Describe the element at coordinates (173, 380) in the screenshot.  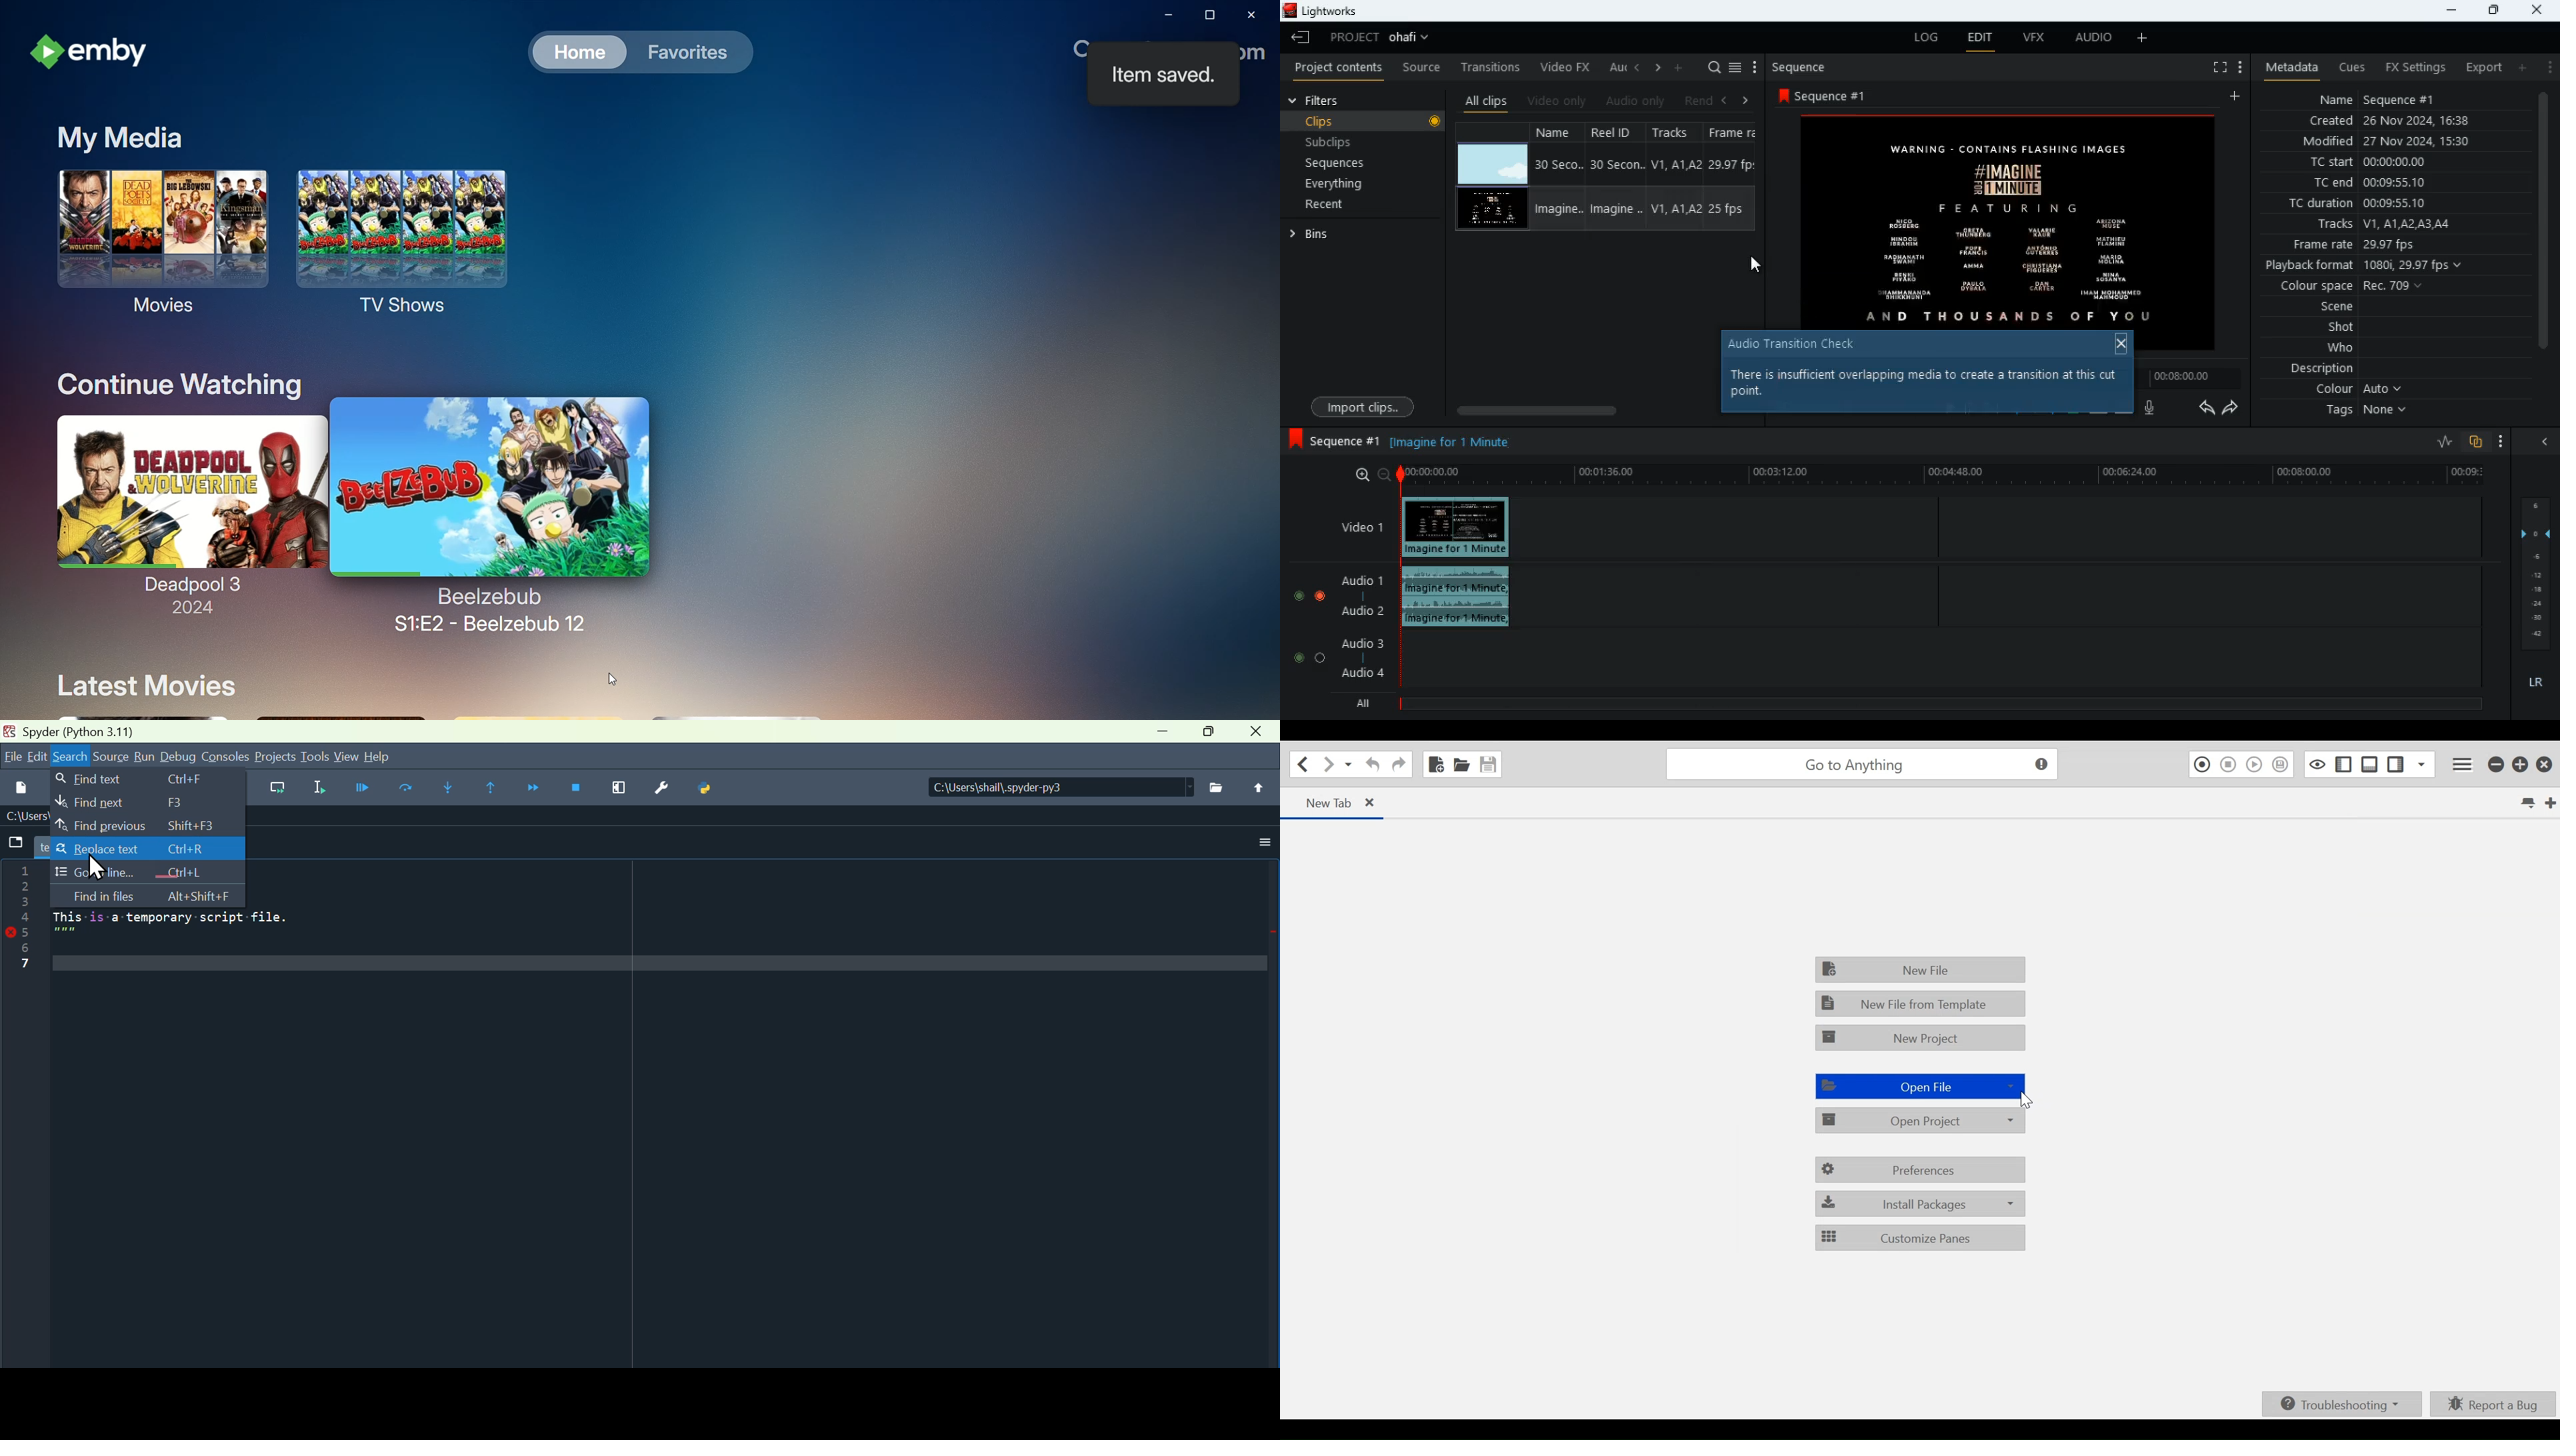
I see `Continue Watching` at that location.